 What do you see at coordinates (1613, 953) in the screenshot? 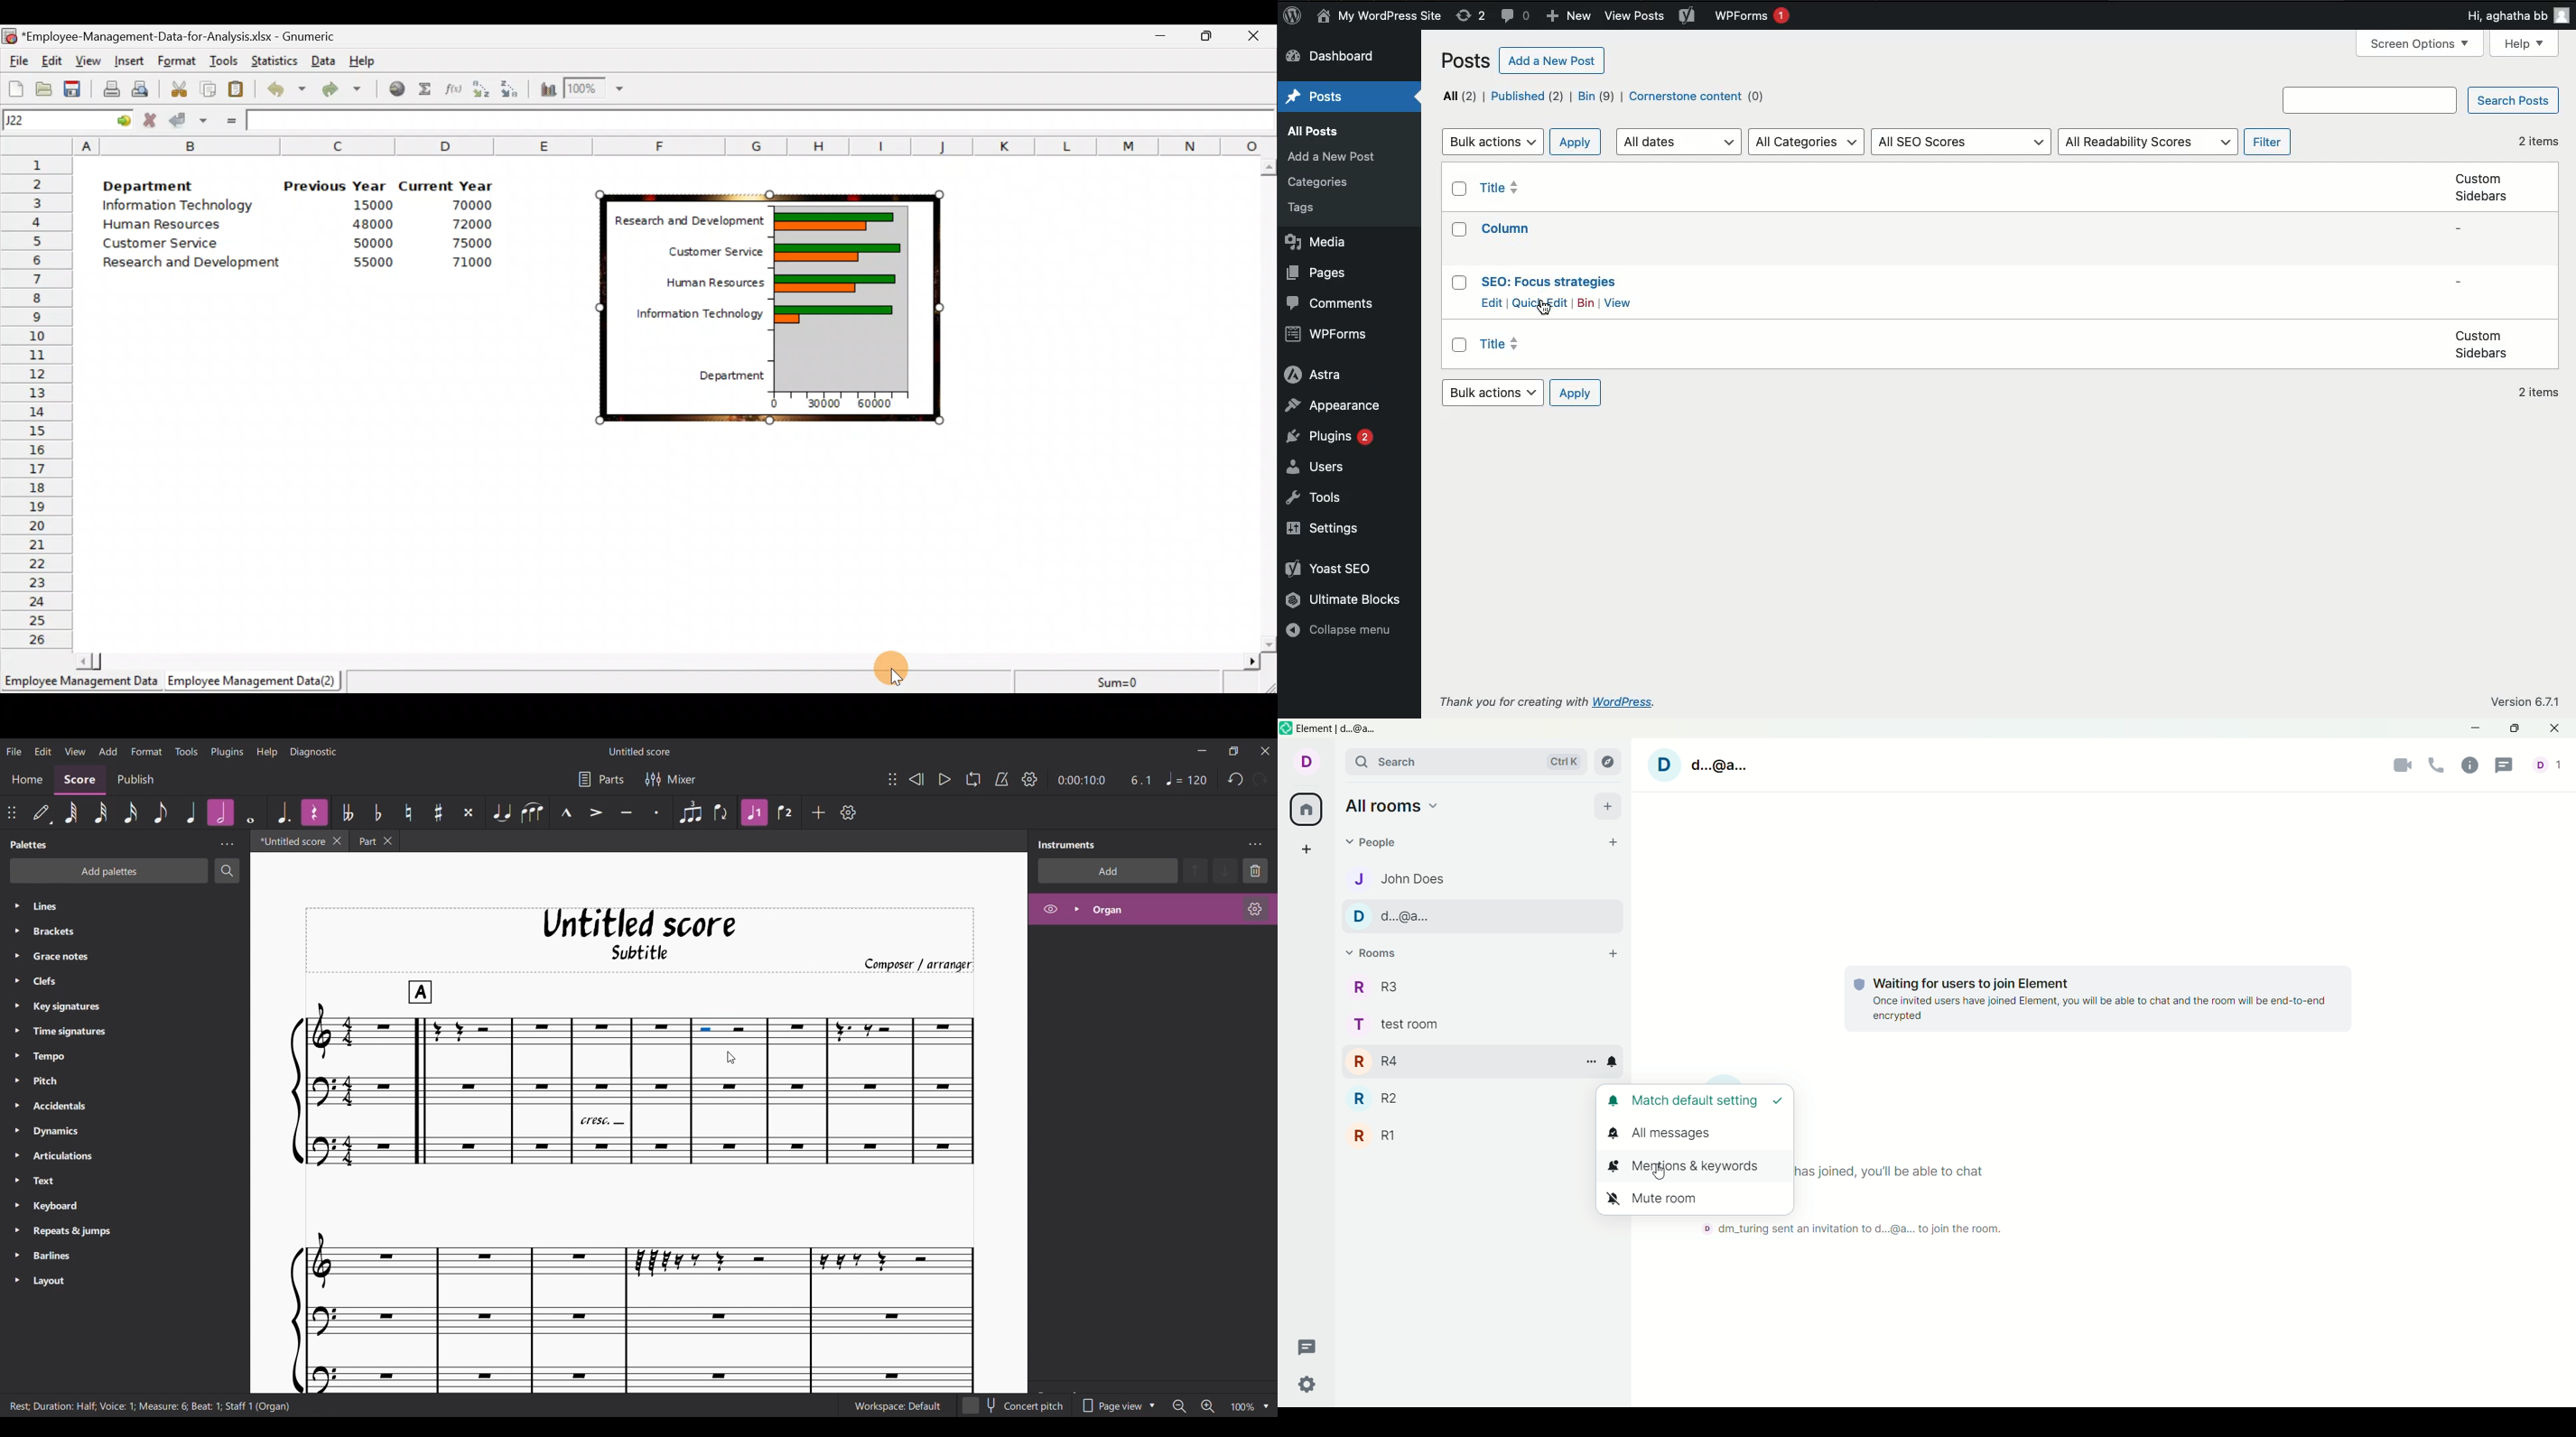
I see `add` at bounding box center [1613, 953].